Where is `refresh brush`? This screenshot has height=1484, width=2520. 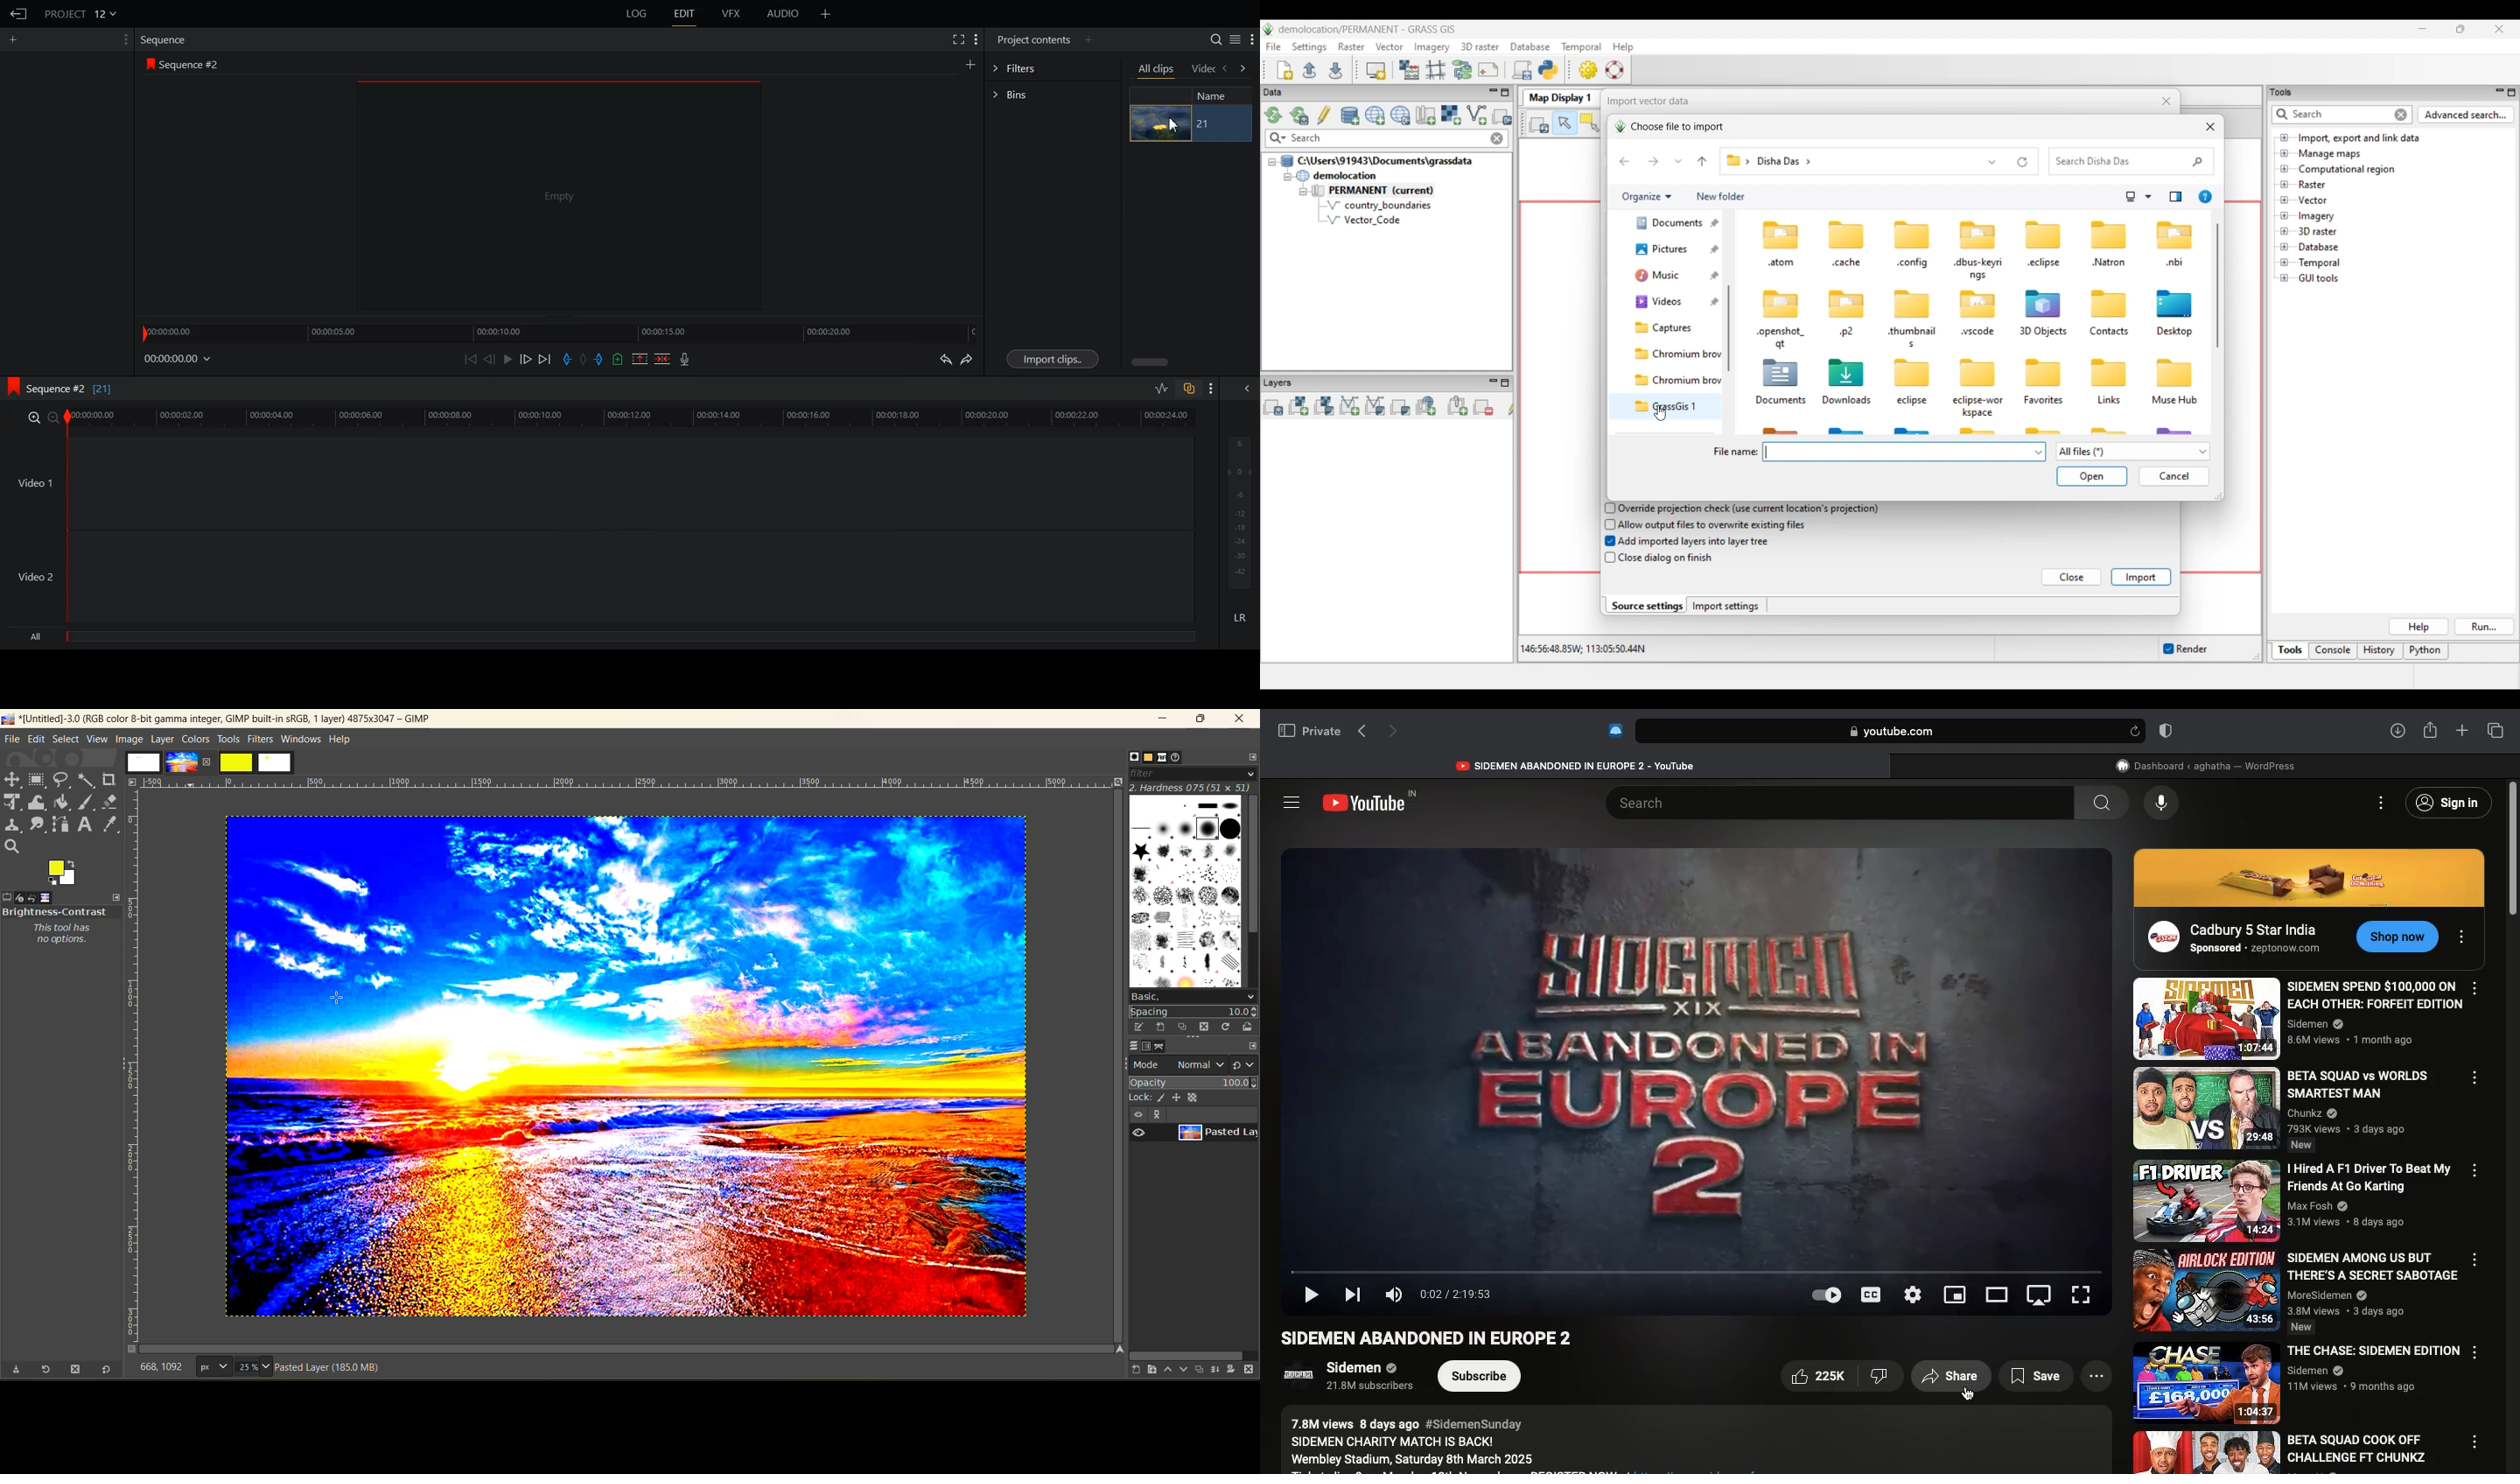
refresh brush is located at coordinates (1228, 1029).